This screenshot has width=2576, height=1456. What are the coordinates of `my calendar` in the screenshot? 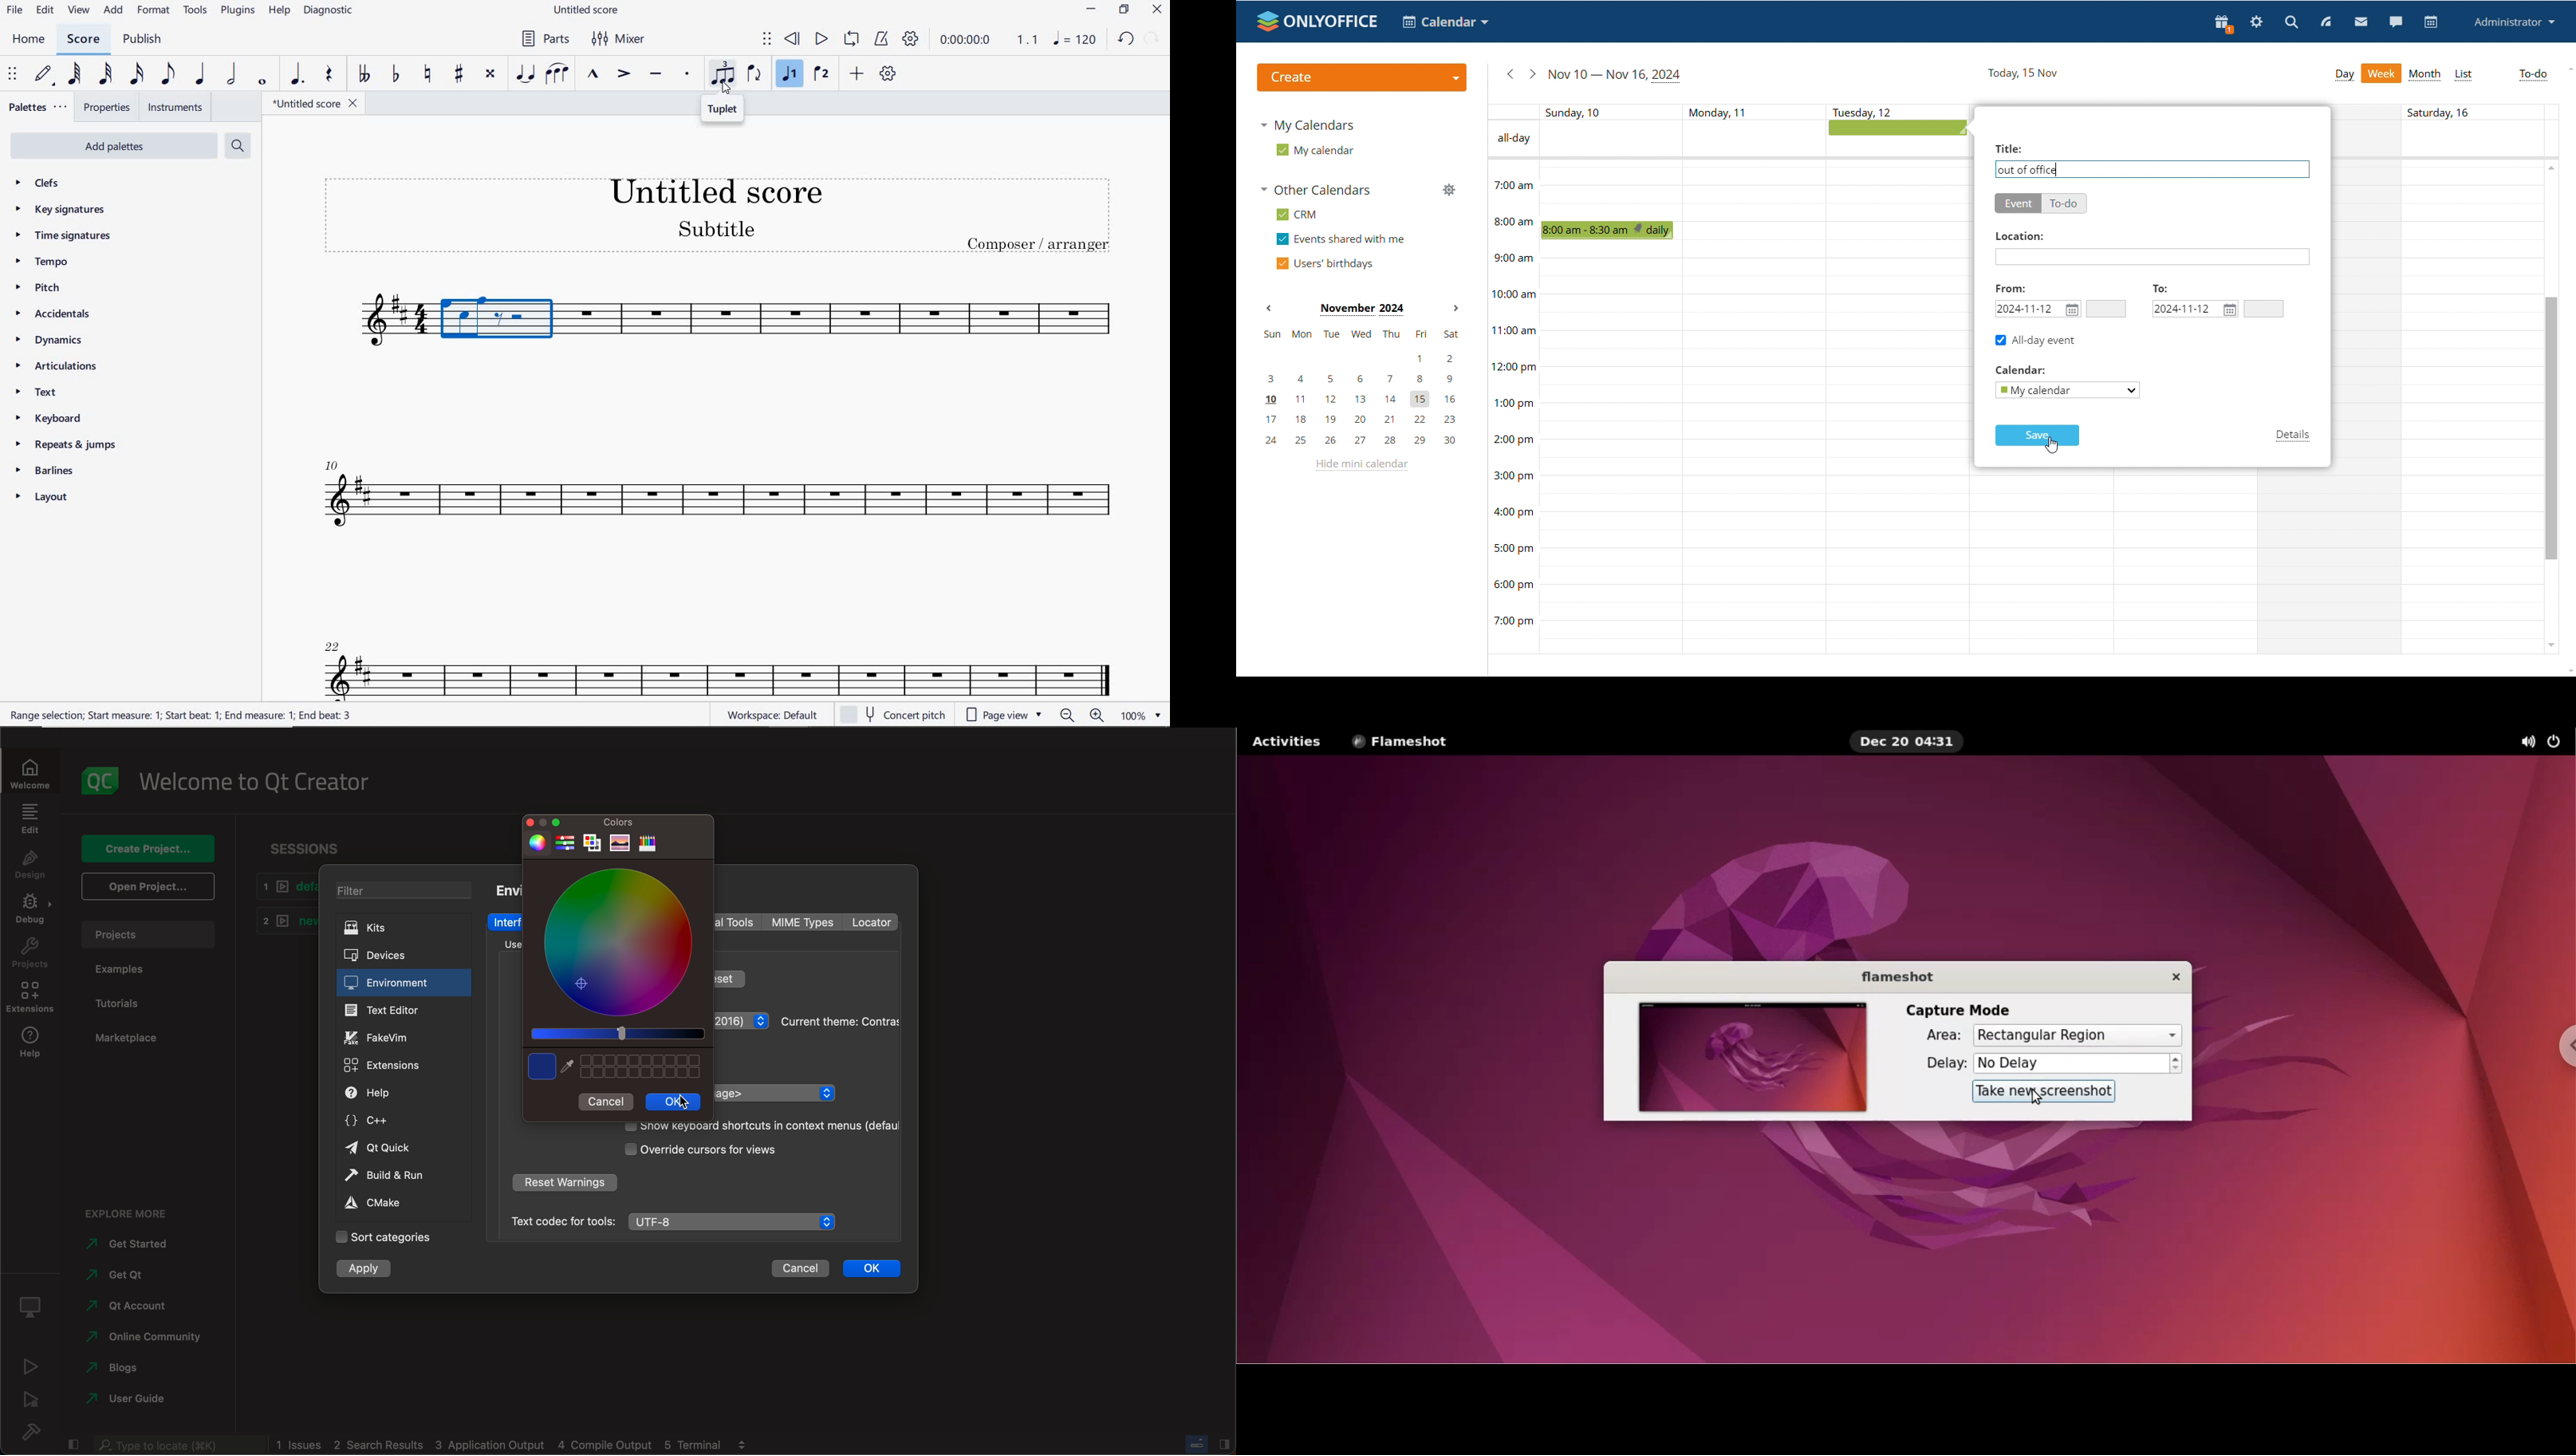 It's located at (1315, 150).